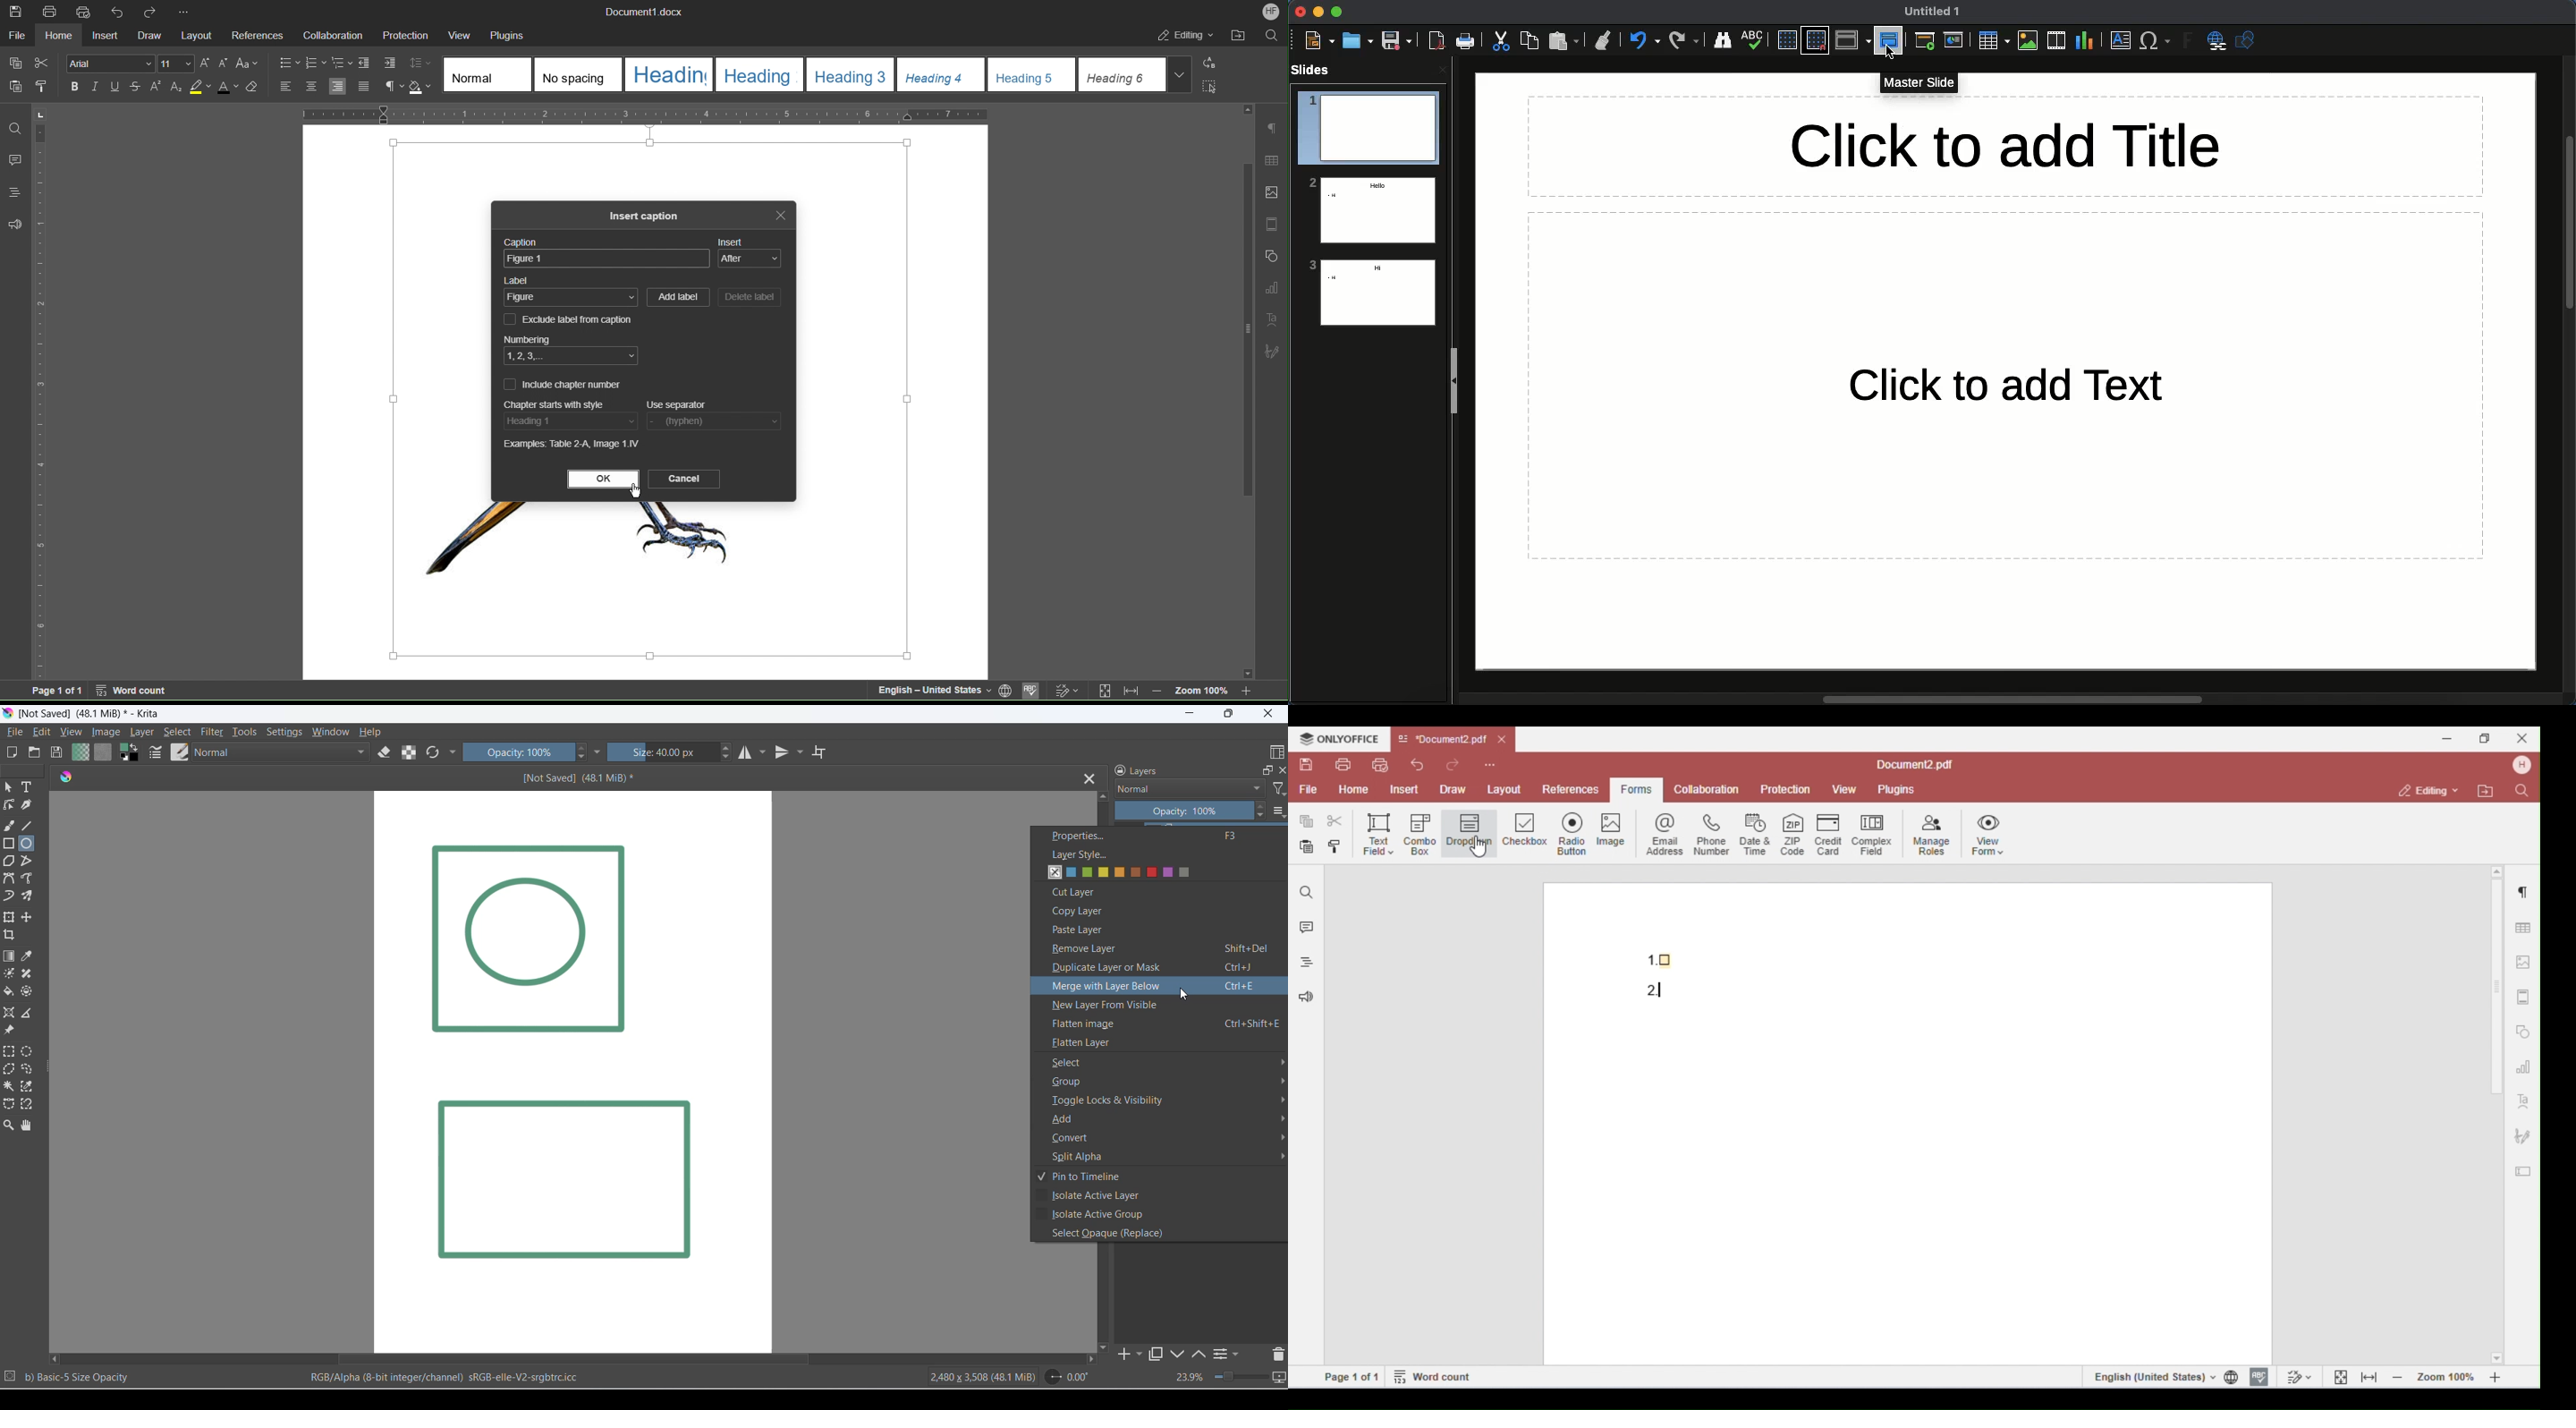  What do you see at coordinates (15, 733) in the screenshot?
I see `file` at bounding box center [15, 733].